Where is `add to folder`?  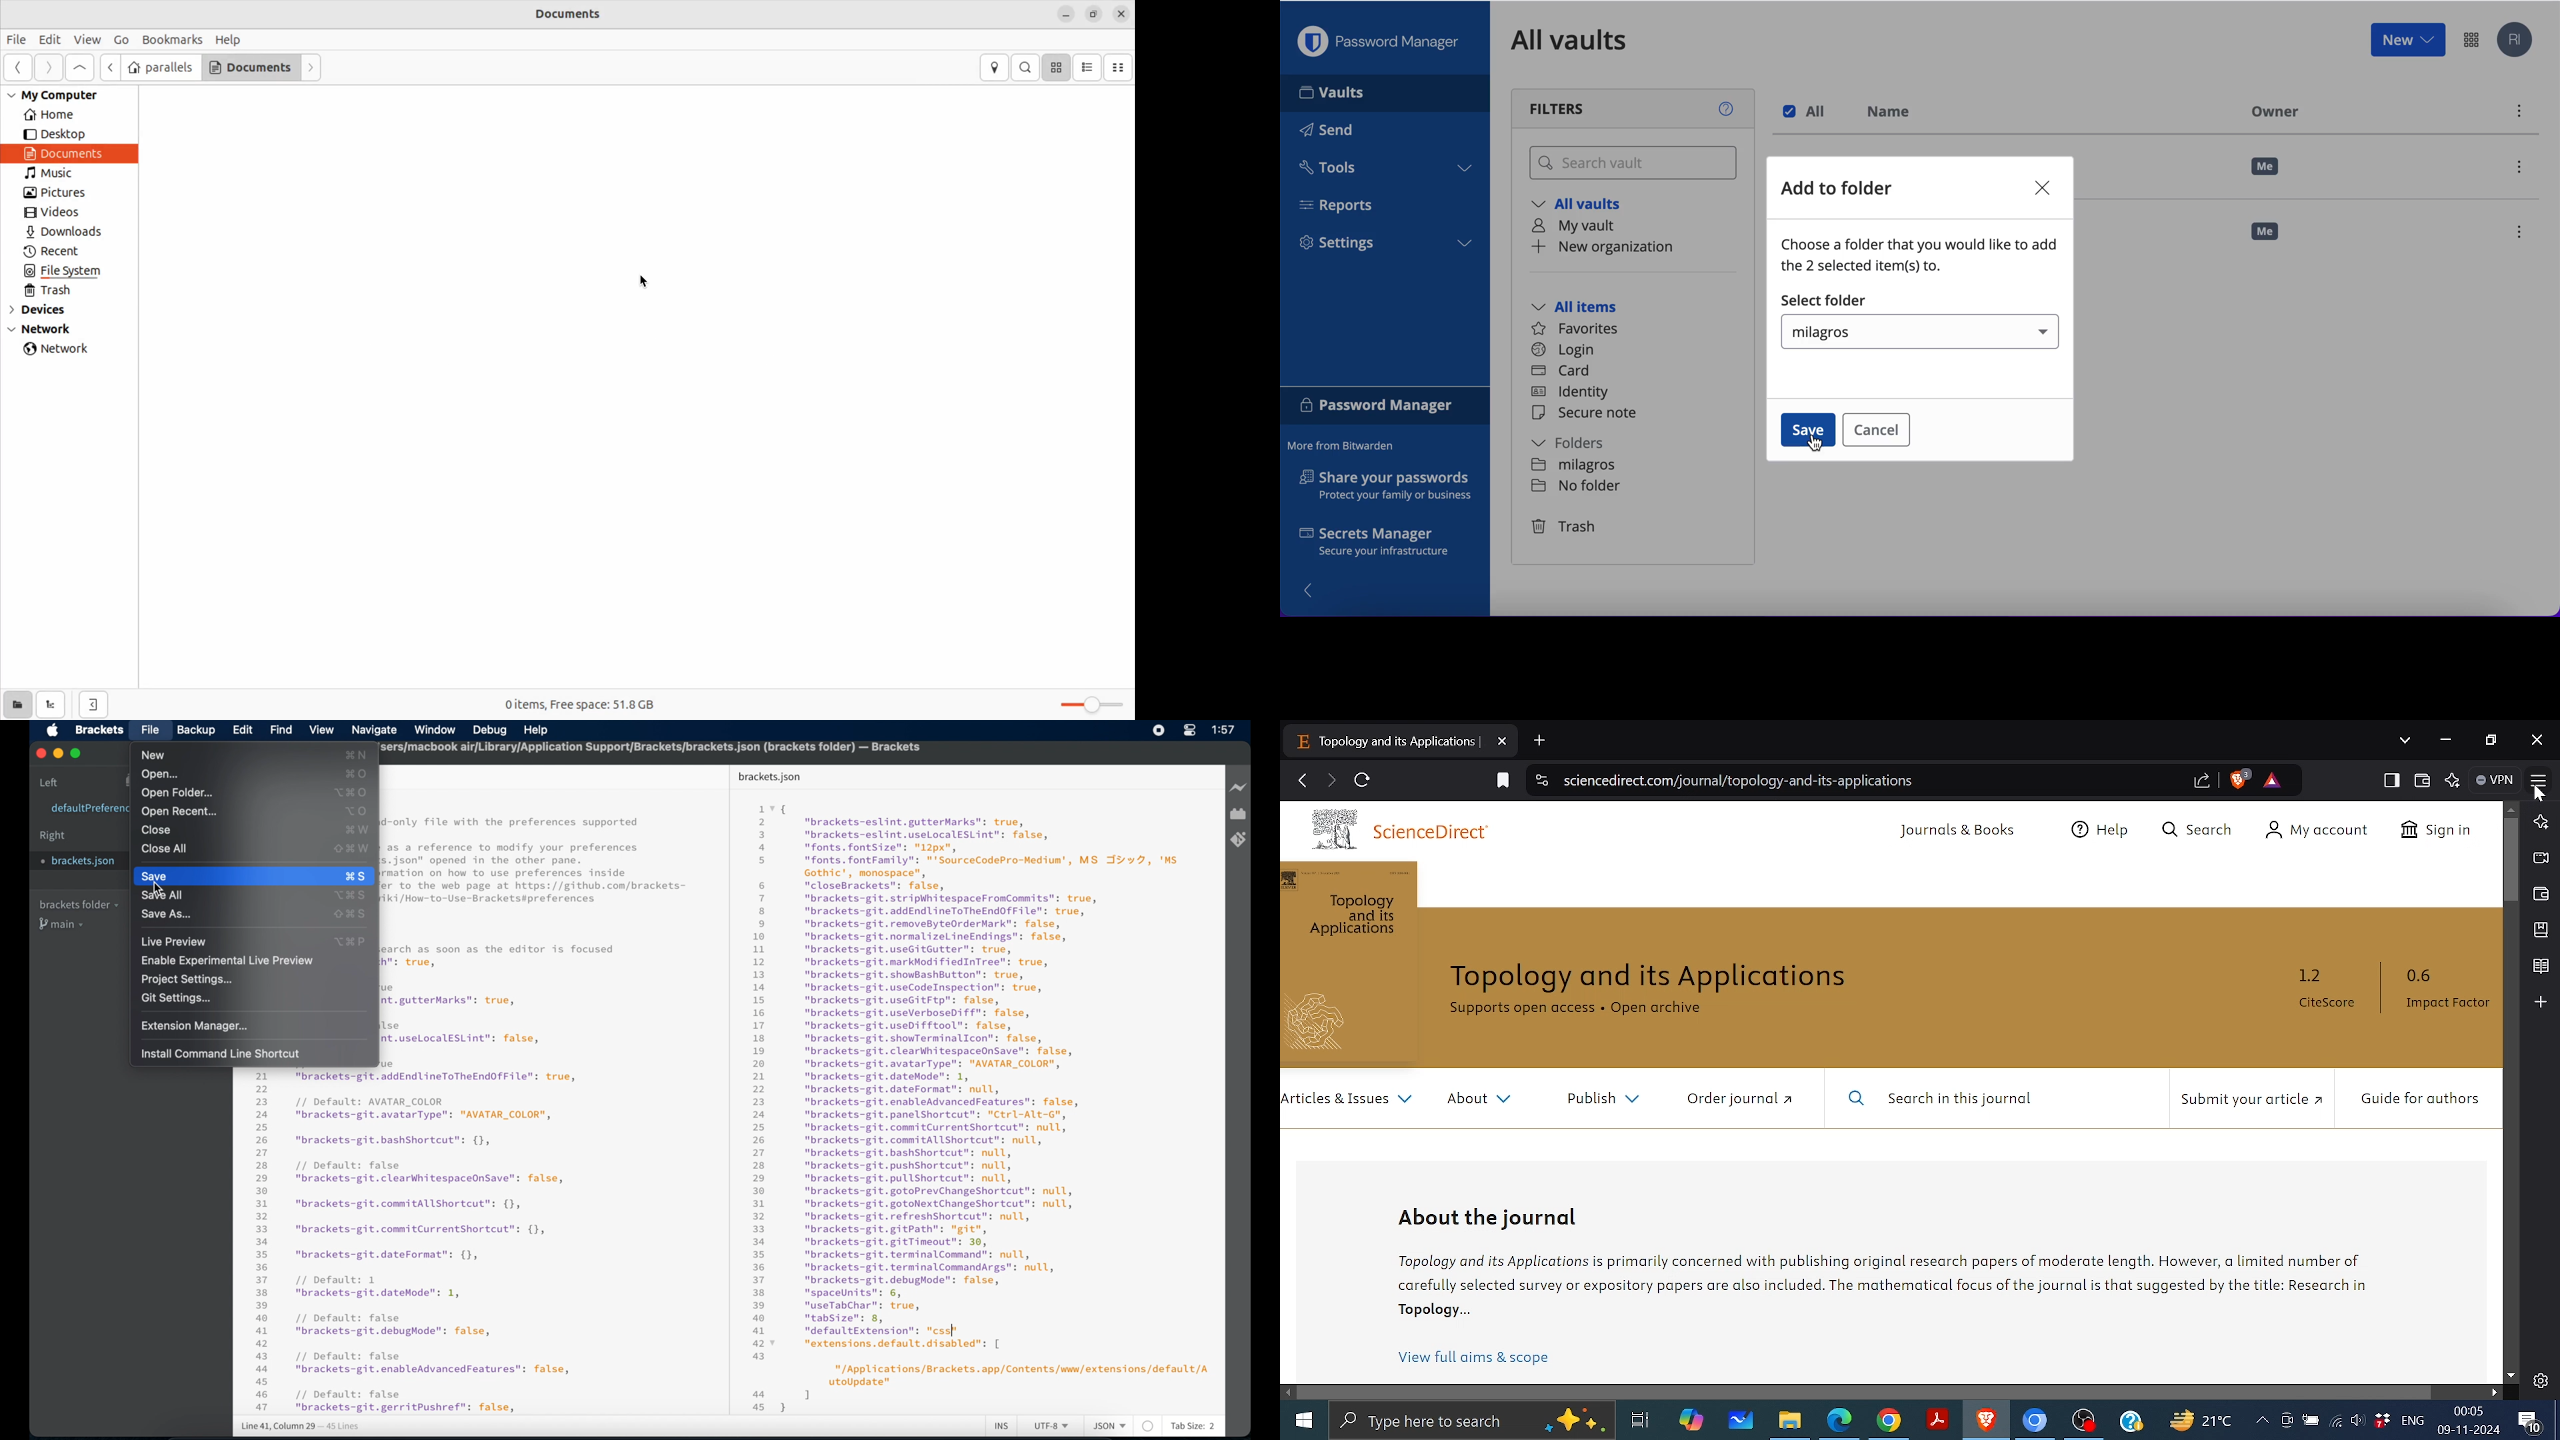
add to folder is located at coordinates (1848, 190).